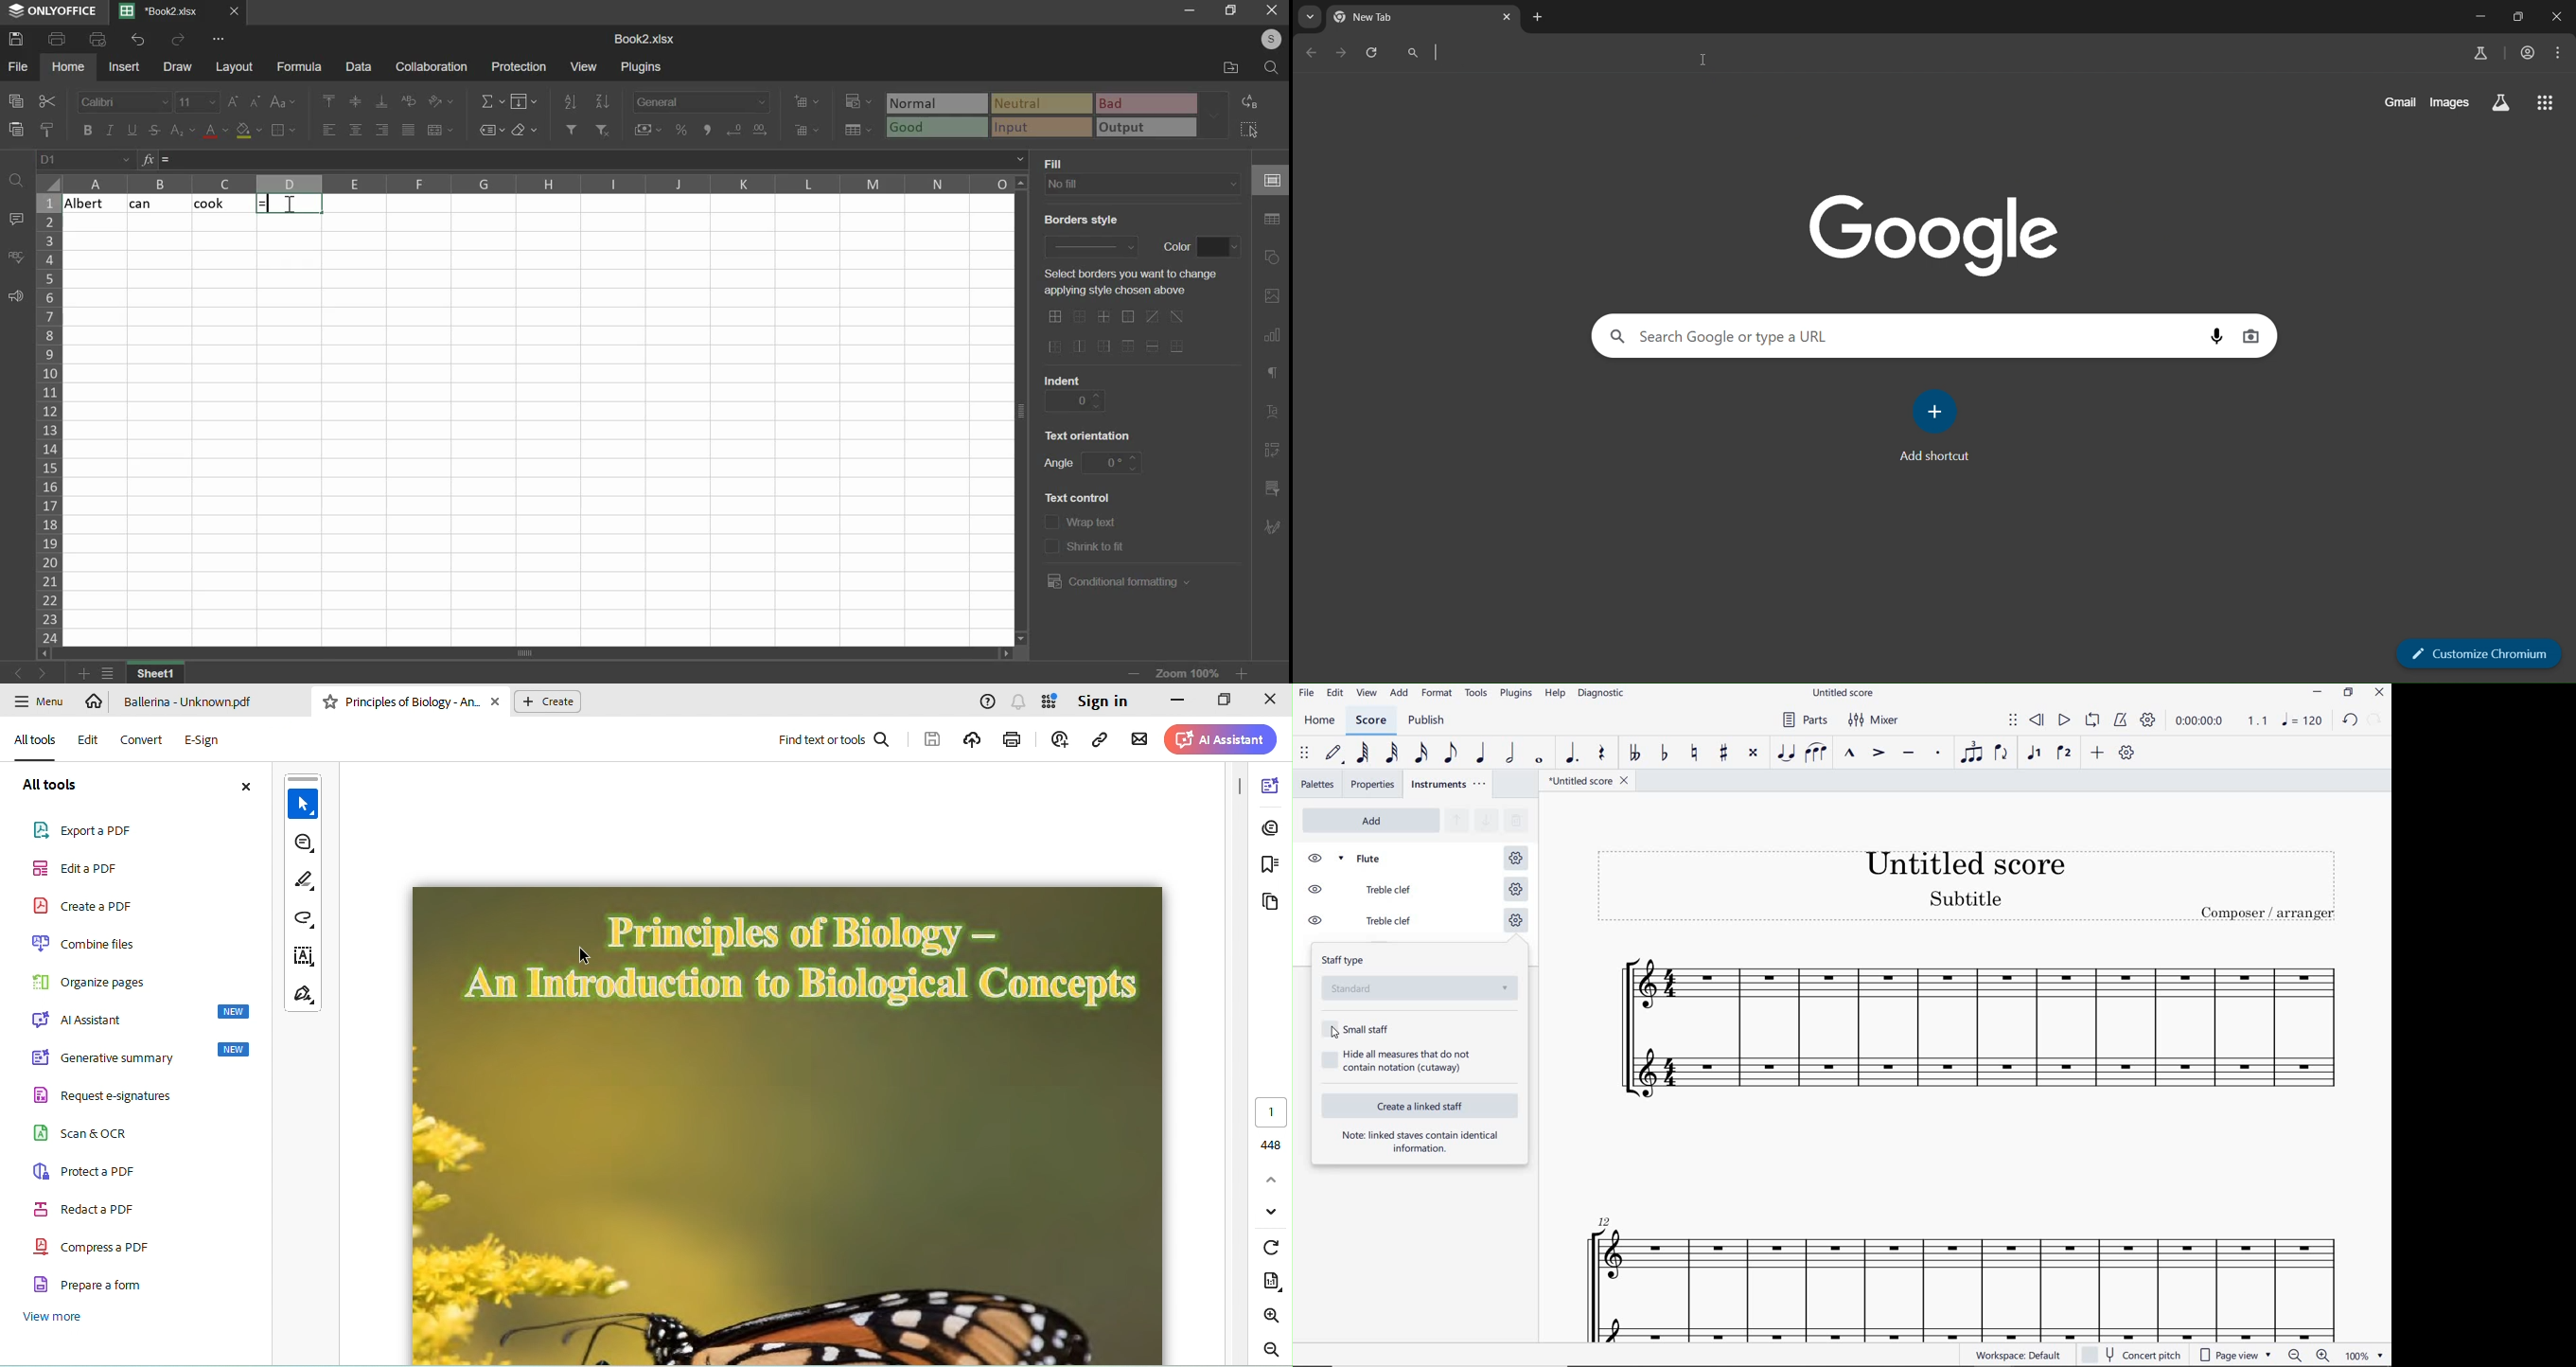 The height and width of the screenshot is (1372, 2576). What do you see at coordinates (1271, 375) in the screenshot?
I see `paragraph` at bounding box center [1271, 375].